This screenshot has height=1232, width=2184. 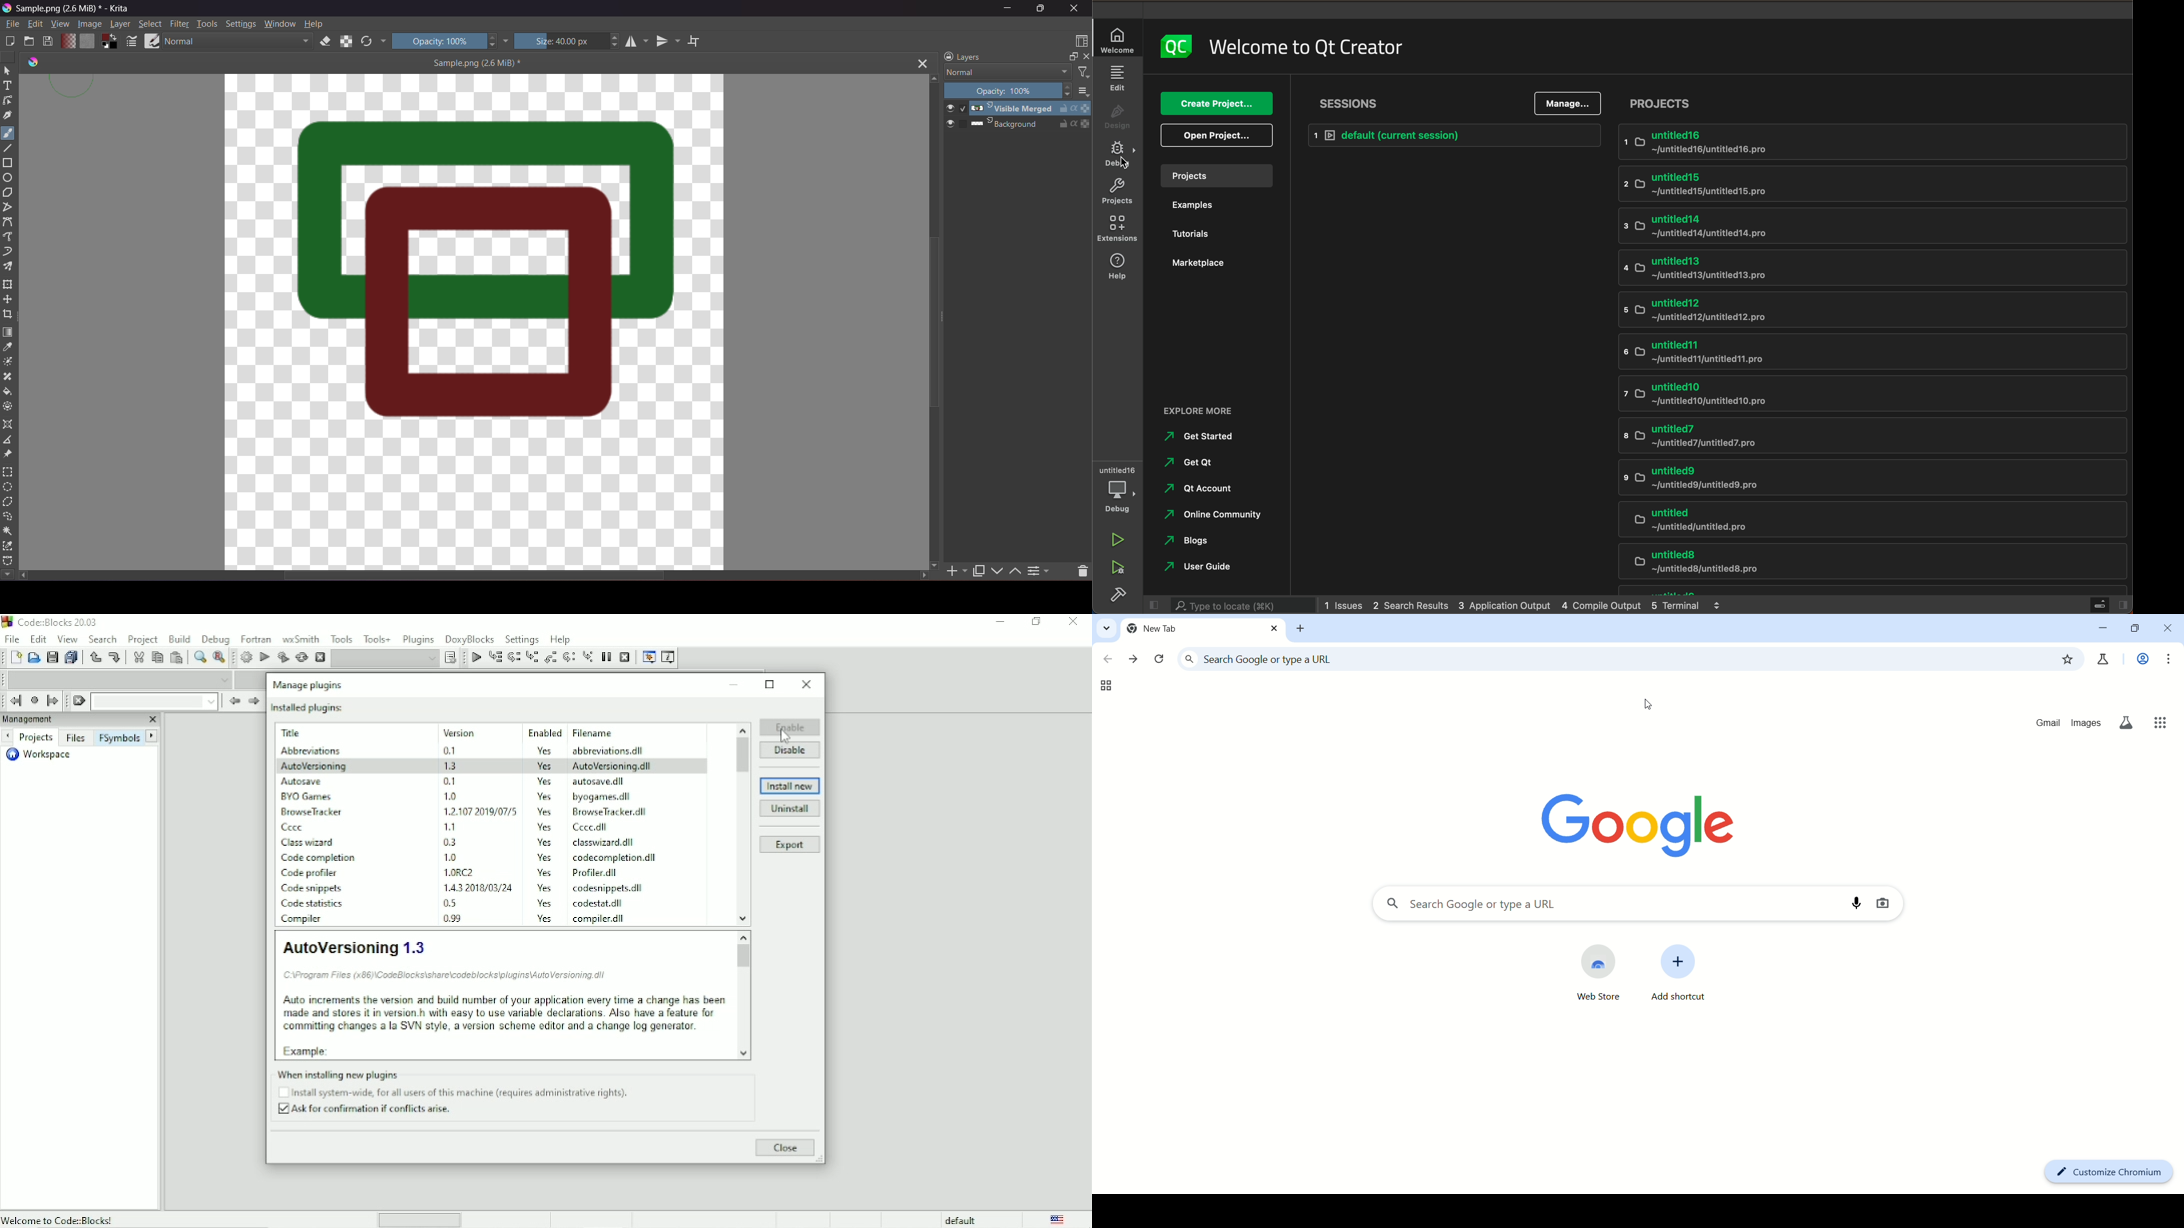 What do you see at coordinates (1117, 229) in the screenshot?
I see `extensions` at bounding box center [1117, 229].